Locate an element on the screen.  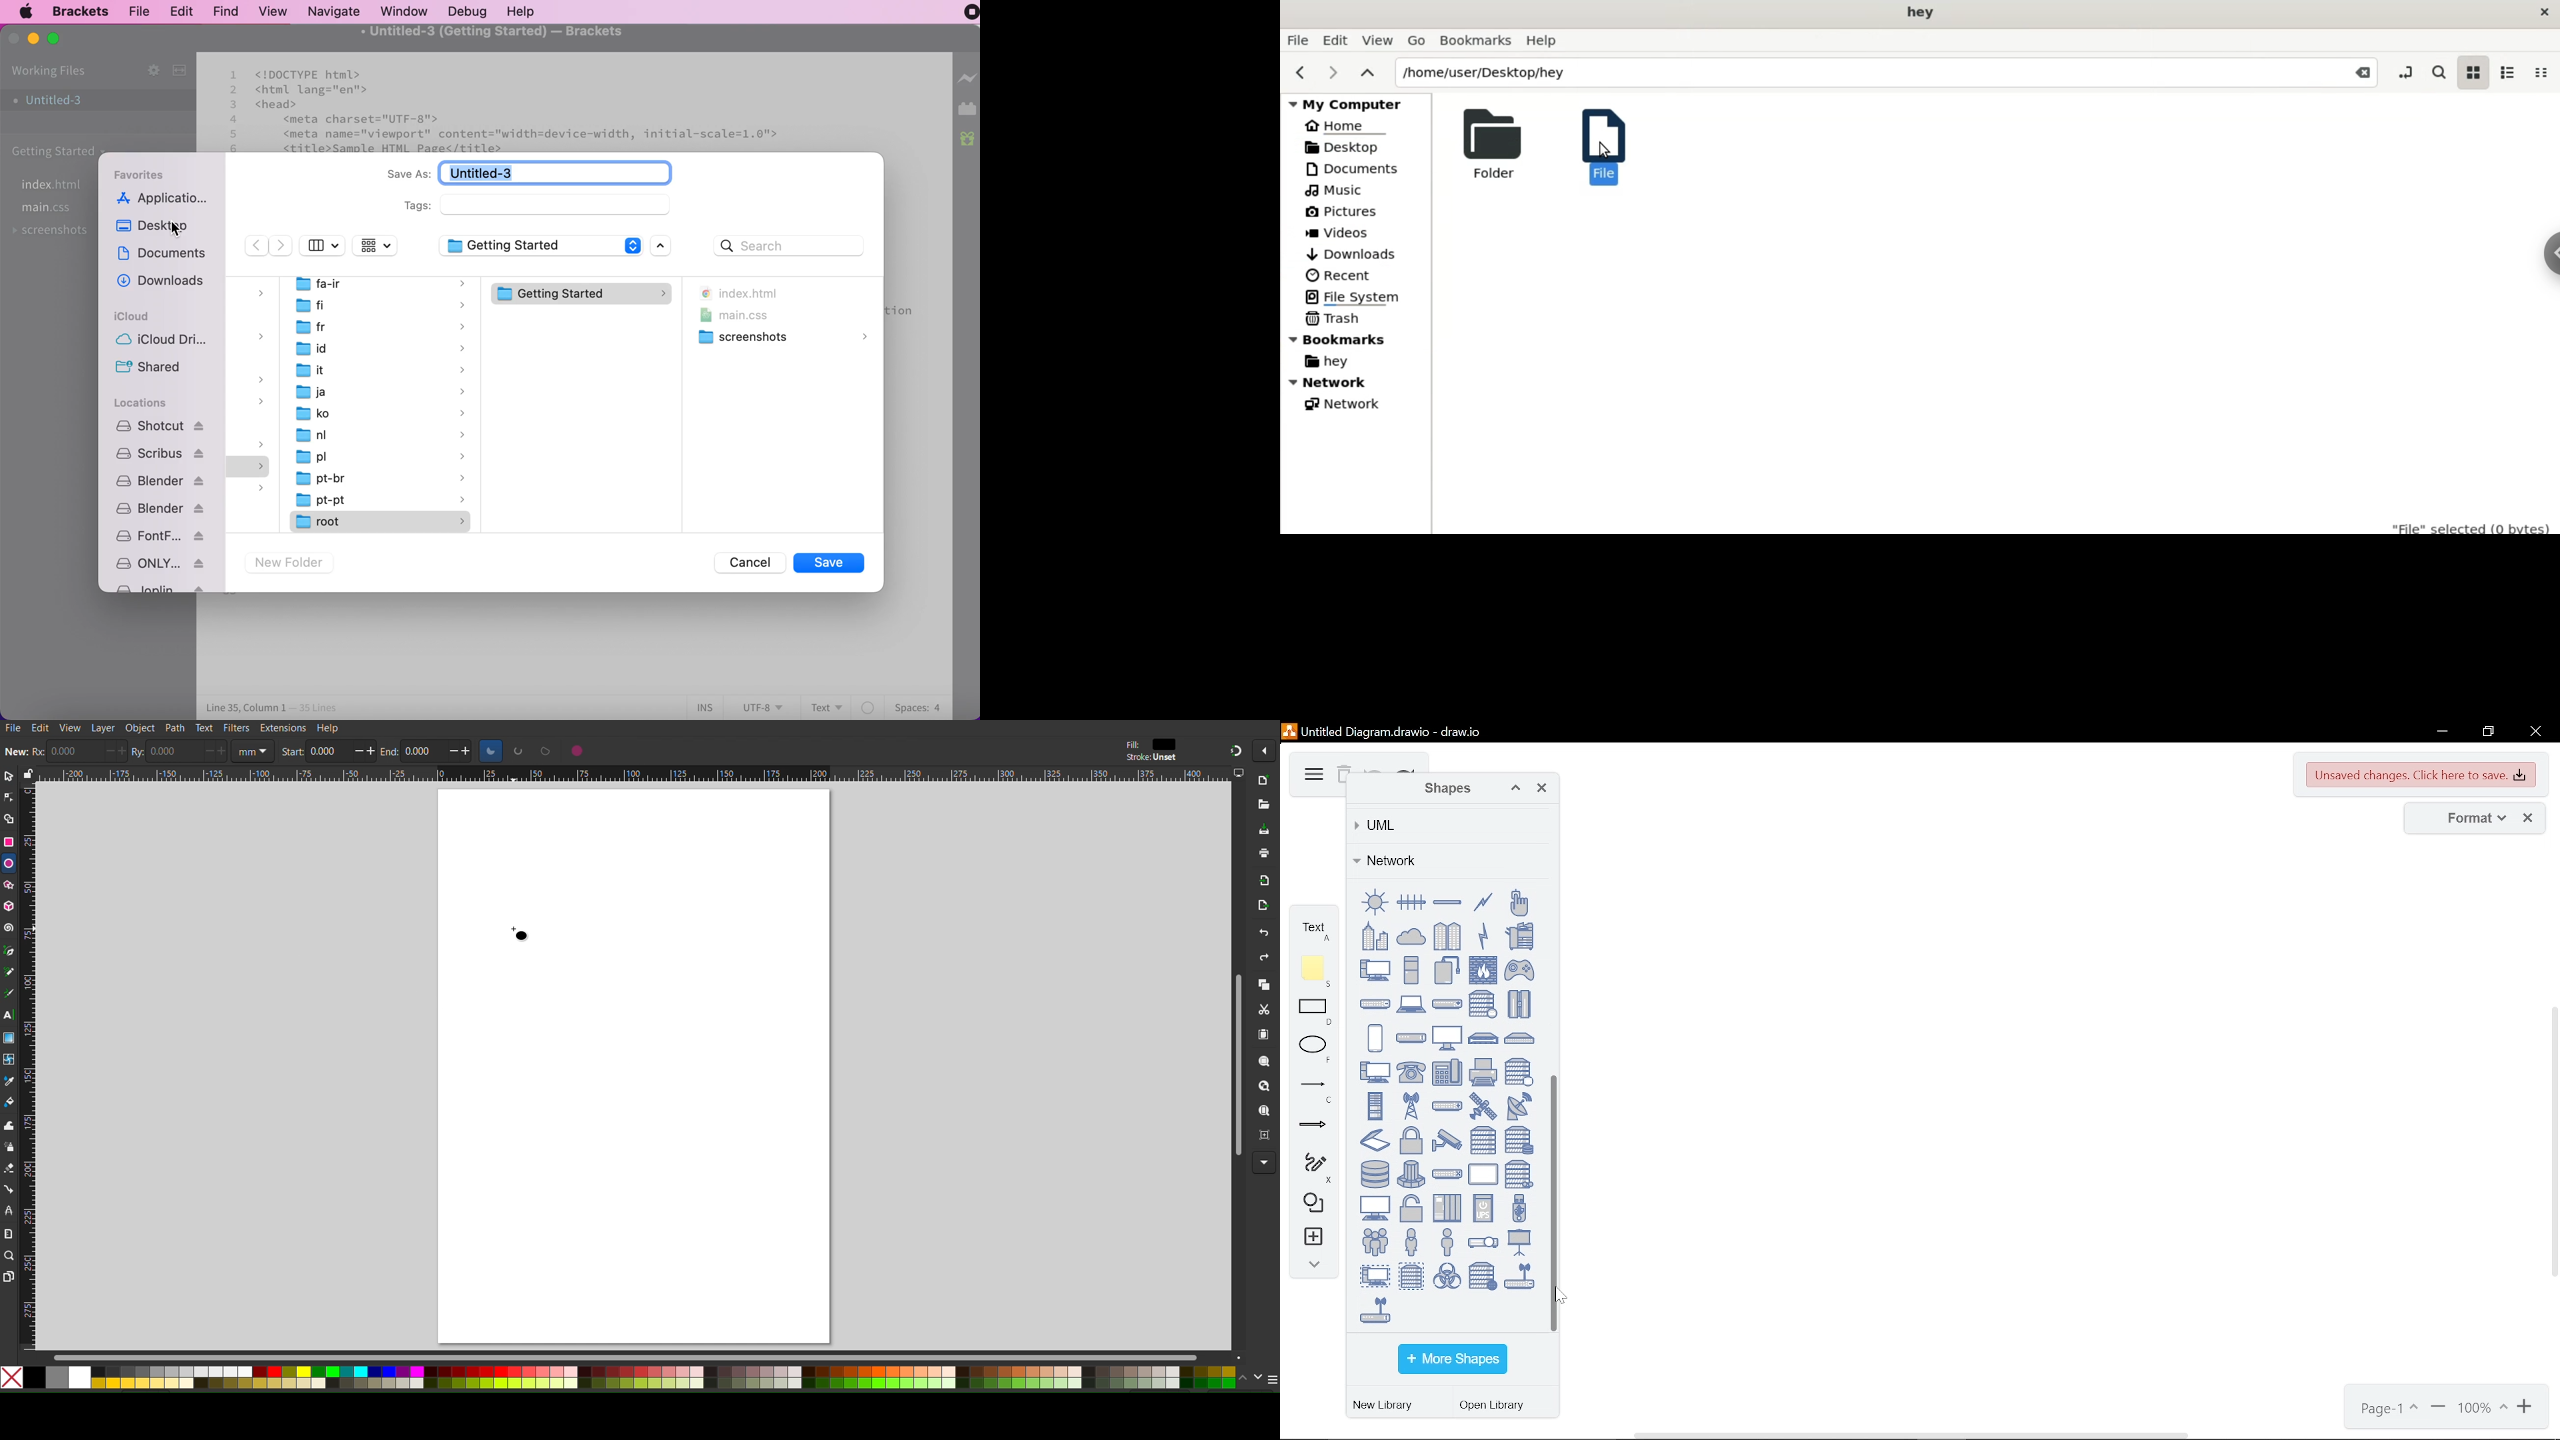
phone is located at coordinates (1411, 1073).